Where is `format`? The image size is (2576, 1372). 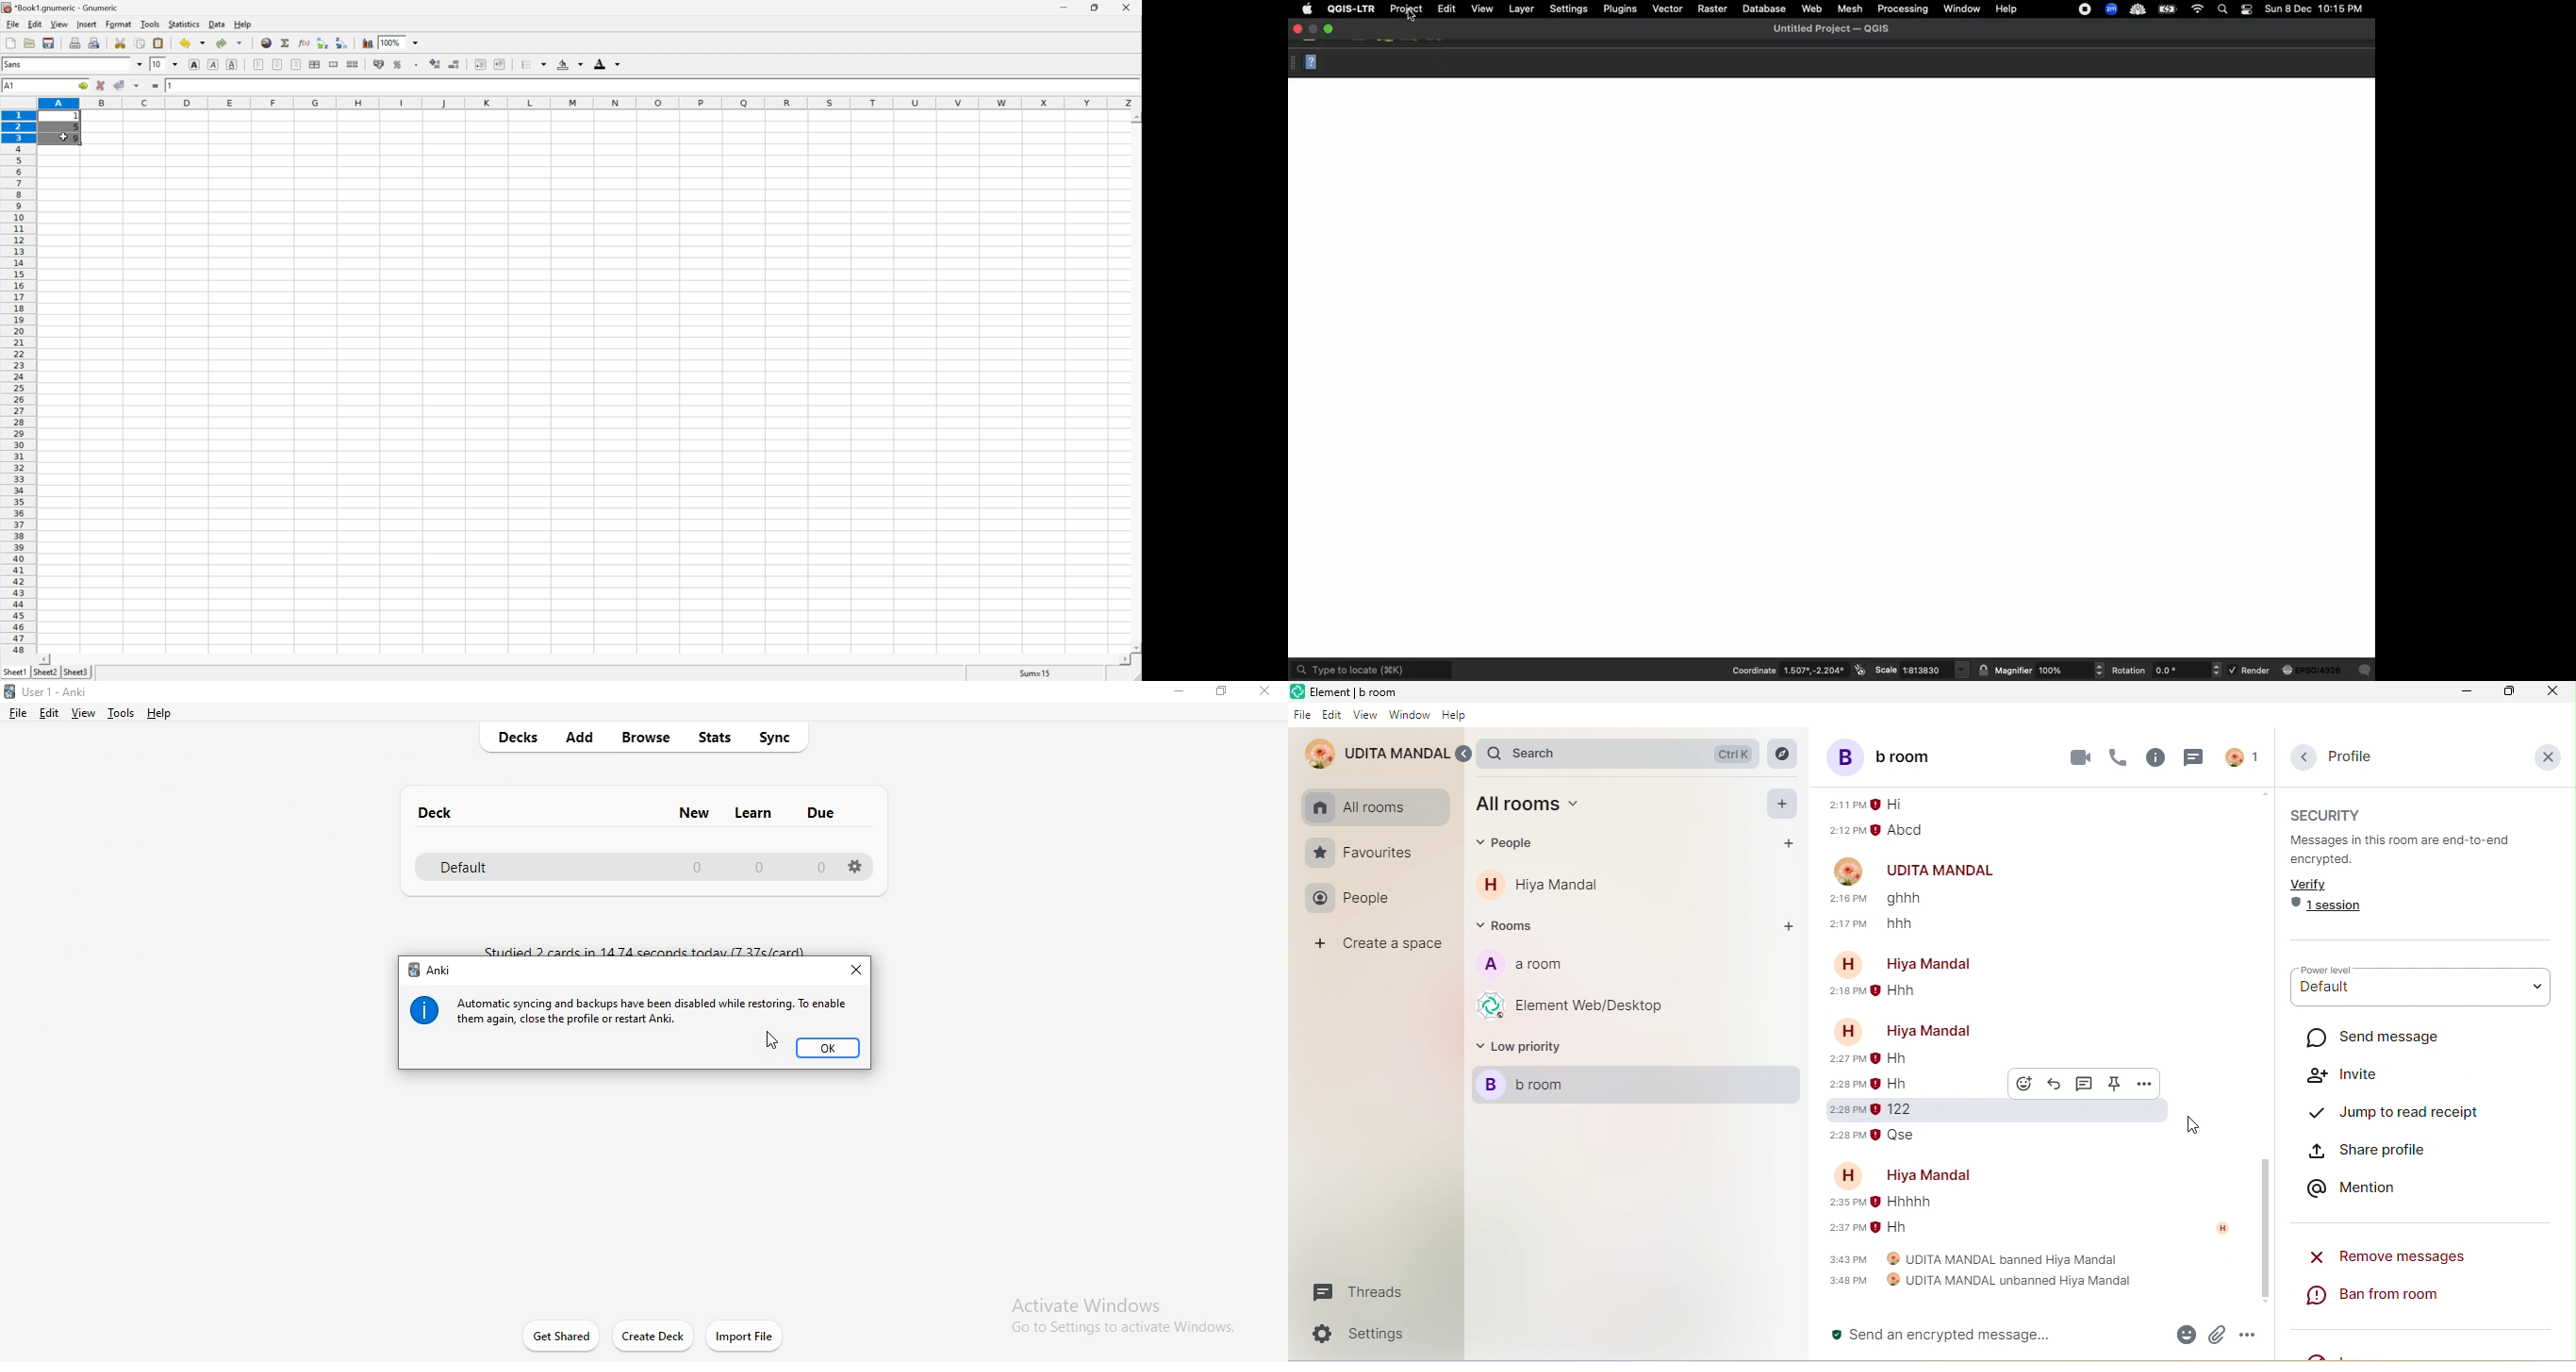 format is located at coordinates (120, 24).